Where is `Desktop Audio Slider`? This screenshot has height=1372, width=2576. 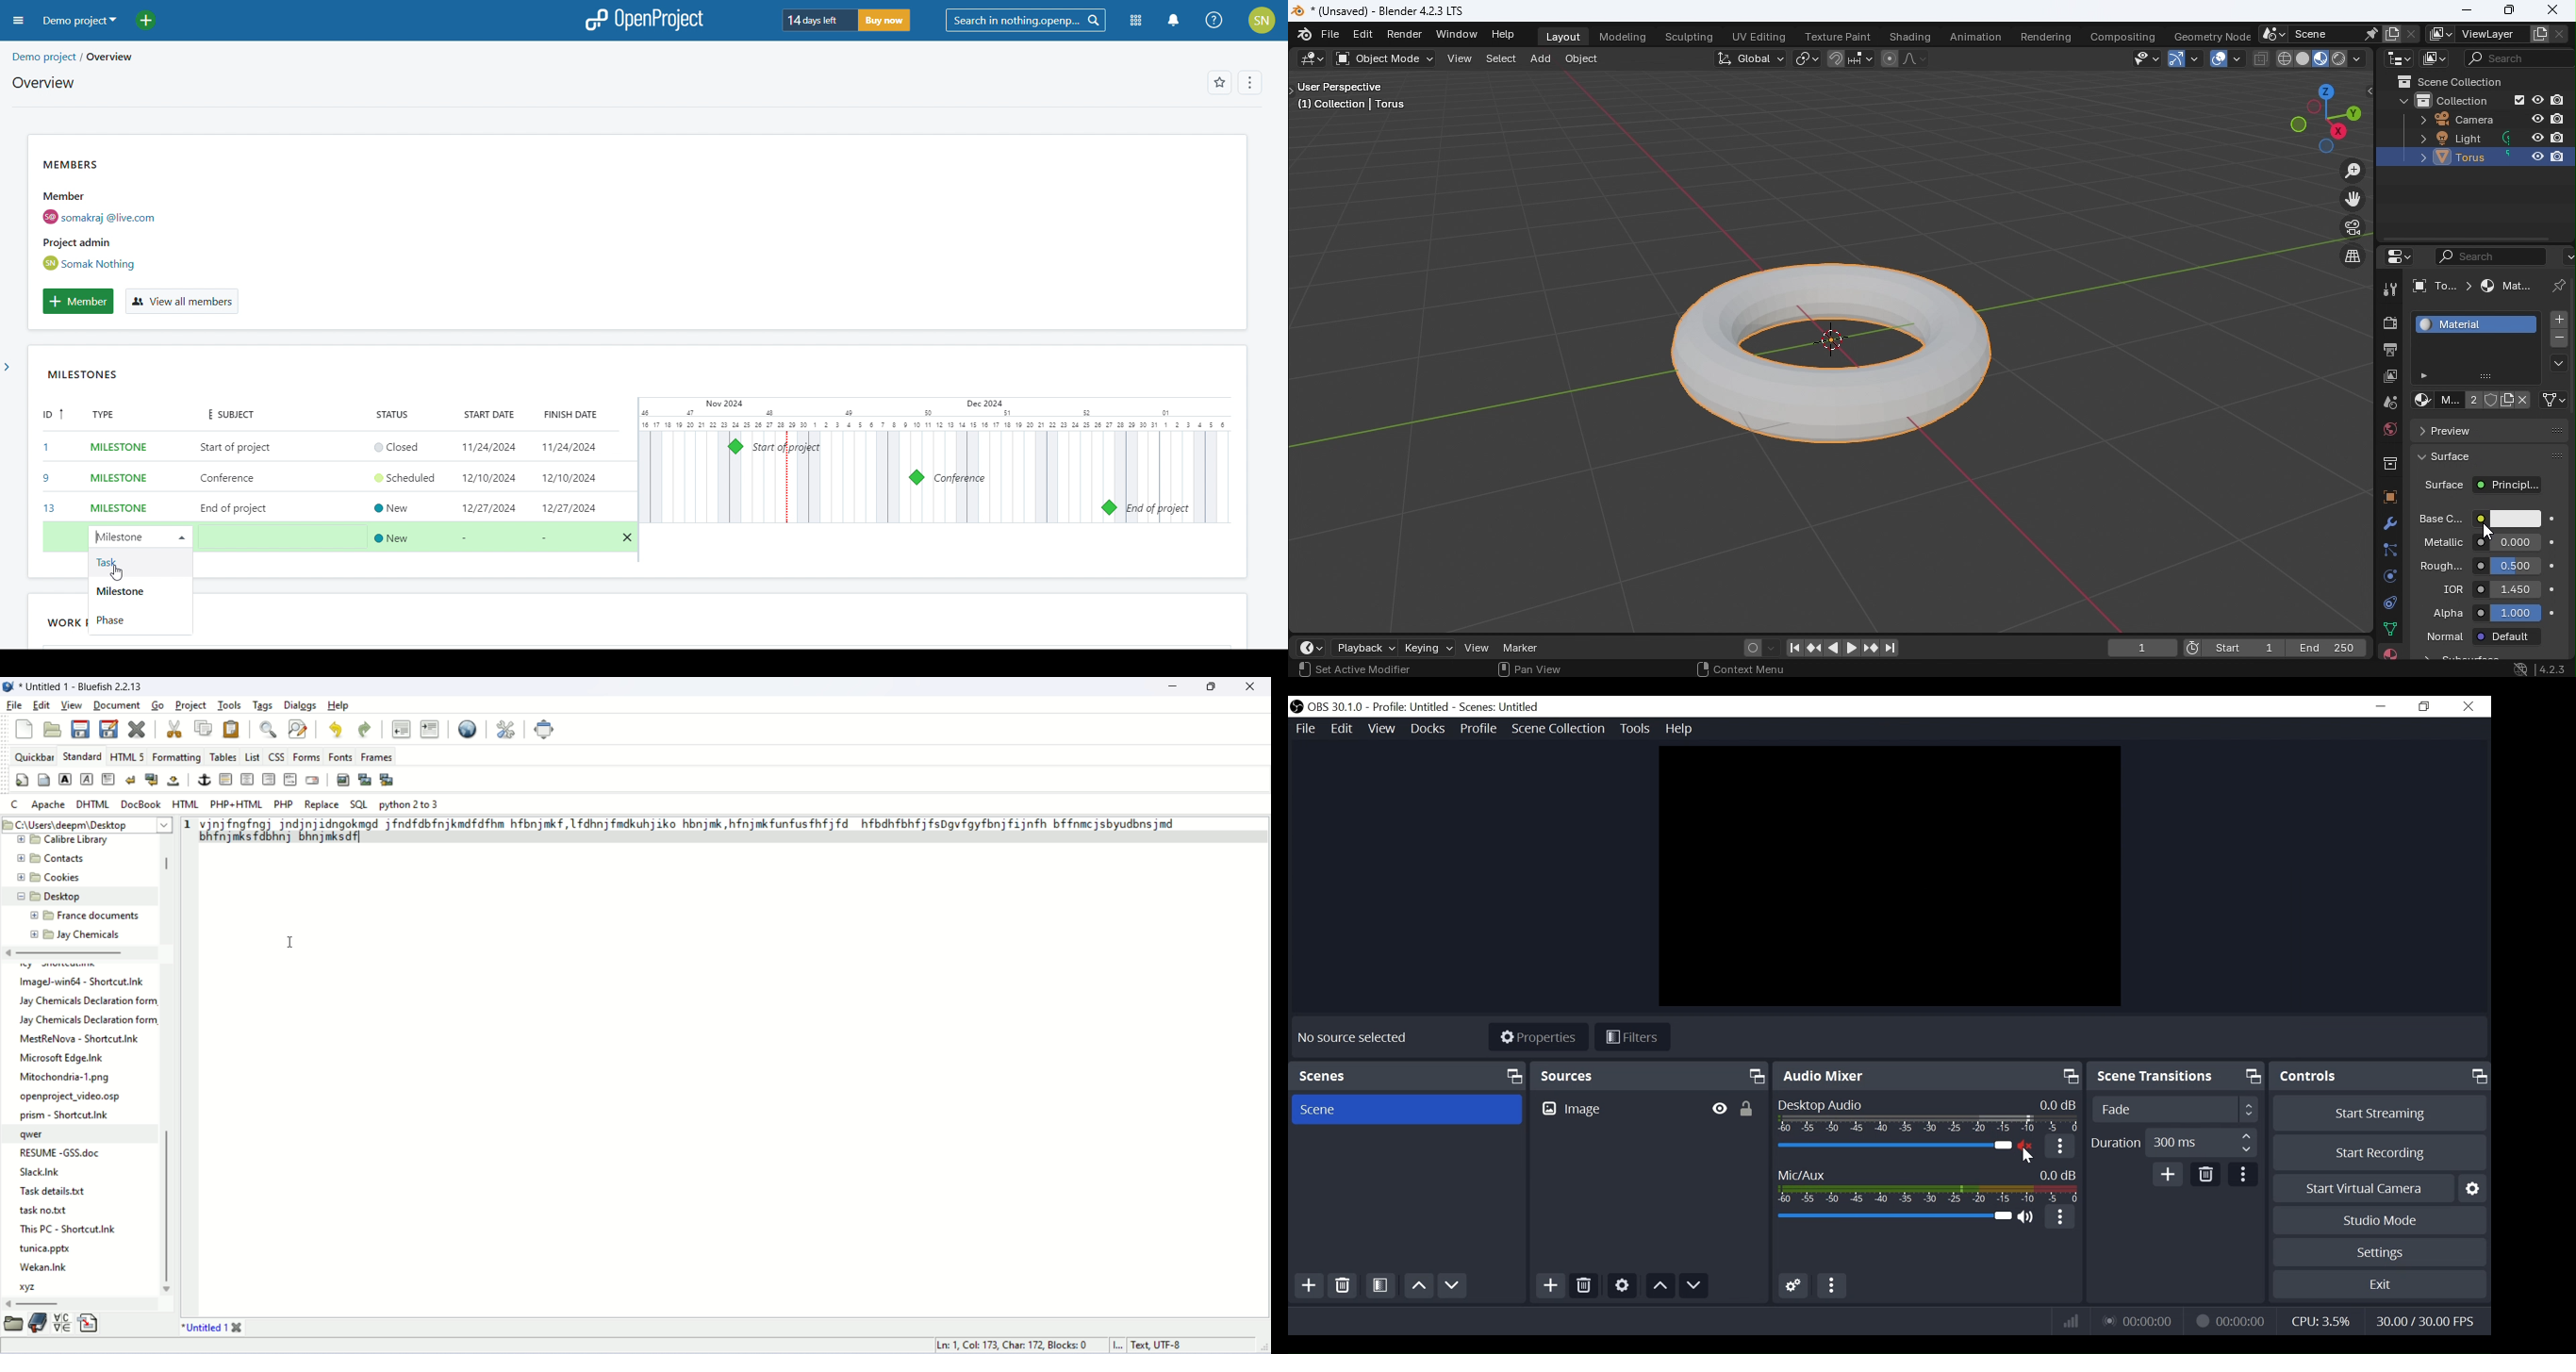
Desktop Audio Slider is located at coordinates (1893, 1146).